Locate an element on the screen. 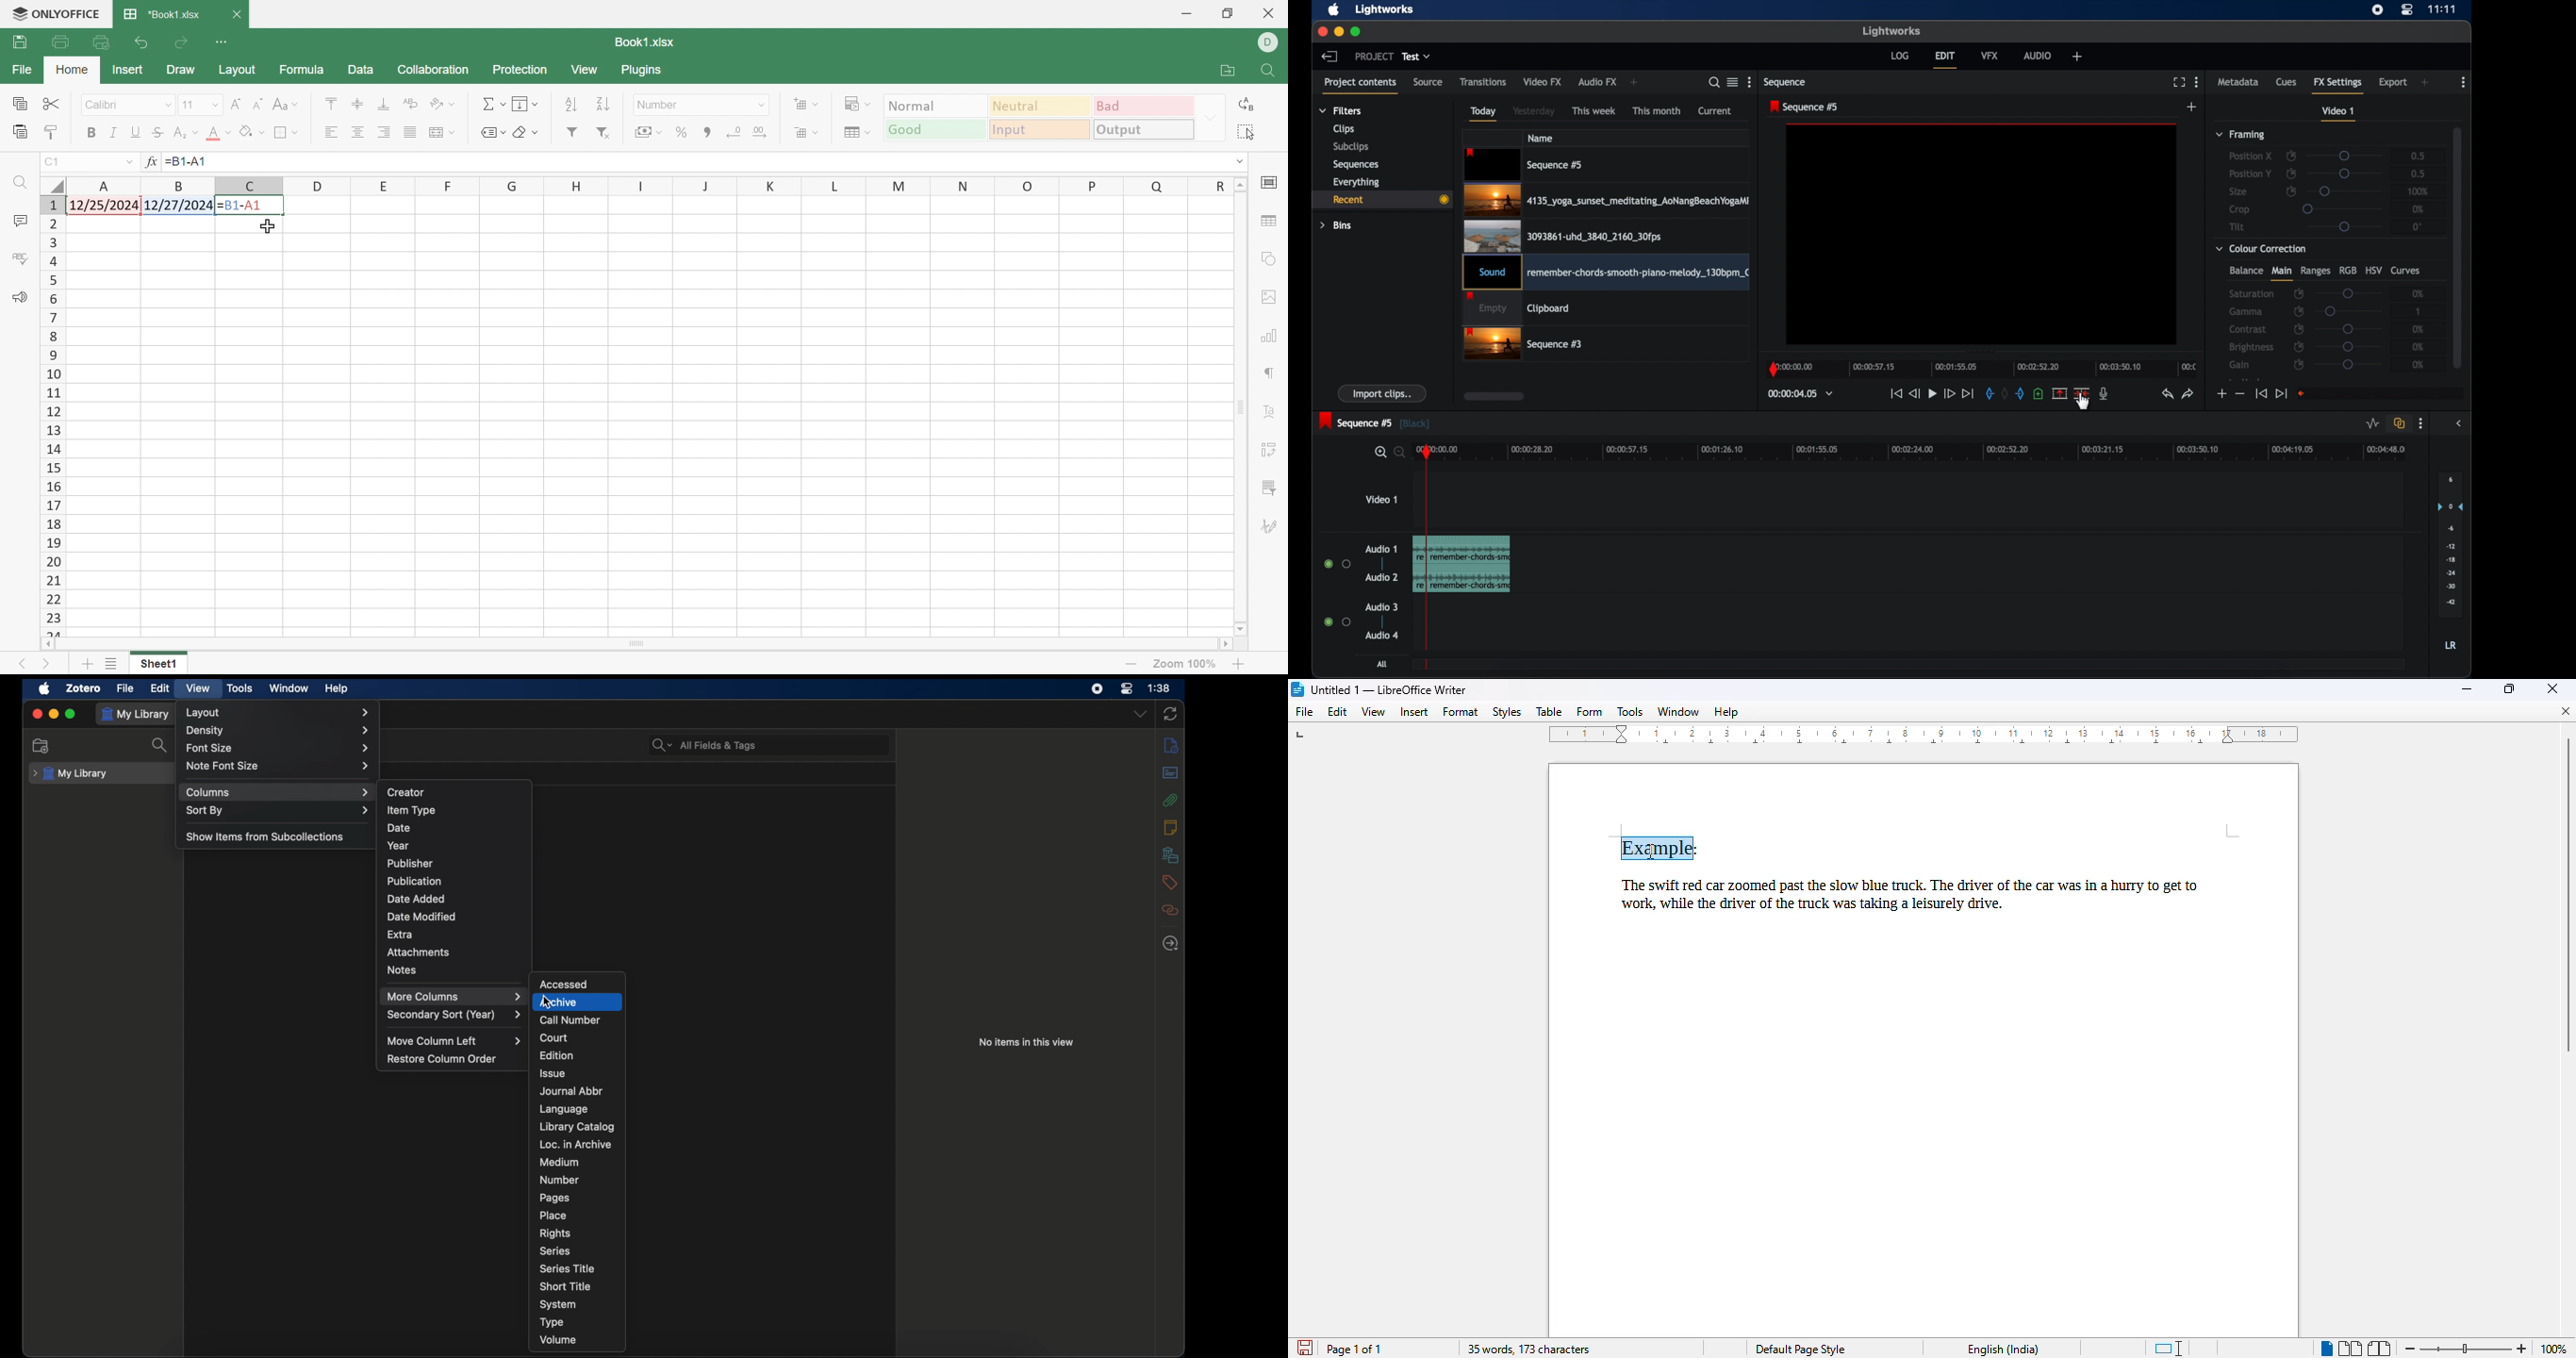  Align Top is located at coordinates (332, 102).